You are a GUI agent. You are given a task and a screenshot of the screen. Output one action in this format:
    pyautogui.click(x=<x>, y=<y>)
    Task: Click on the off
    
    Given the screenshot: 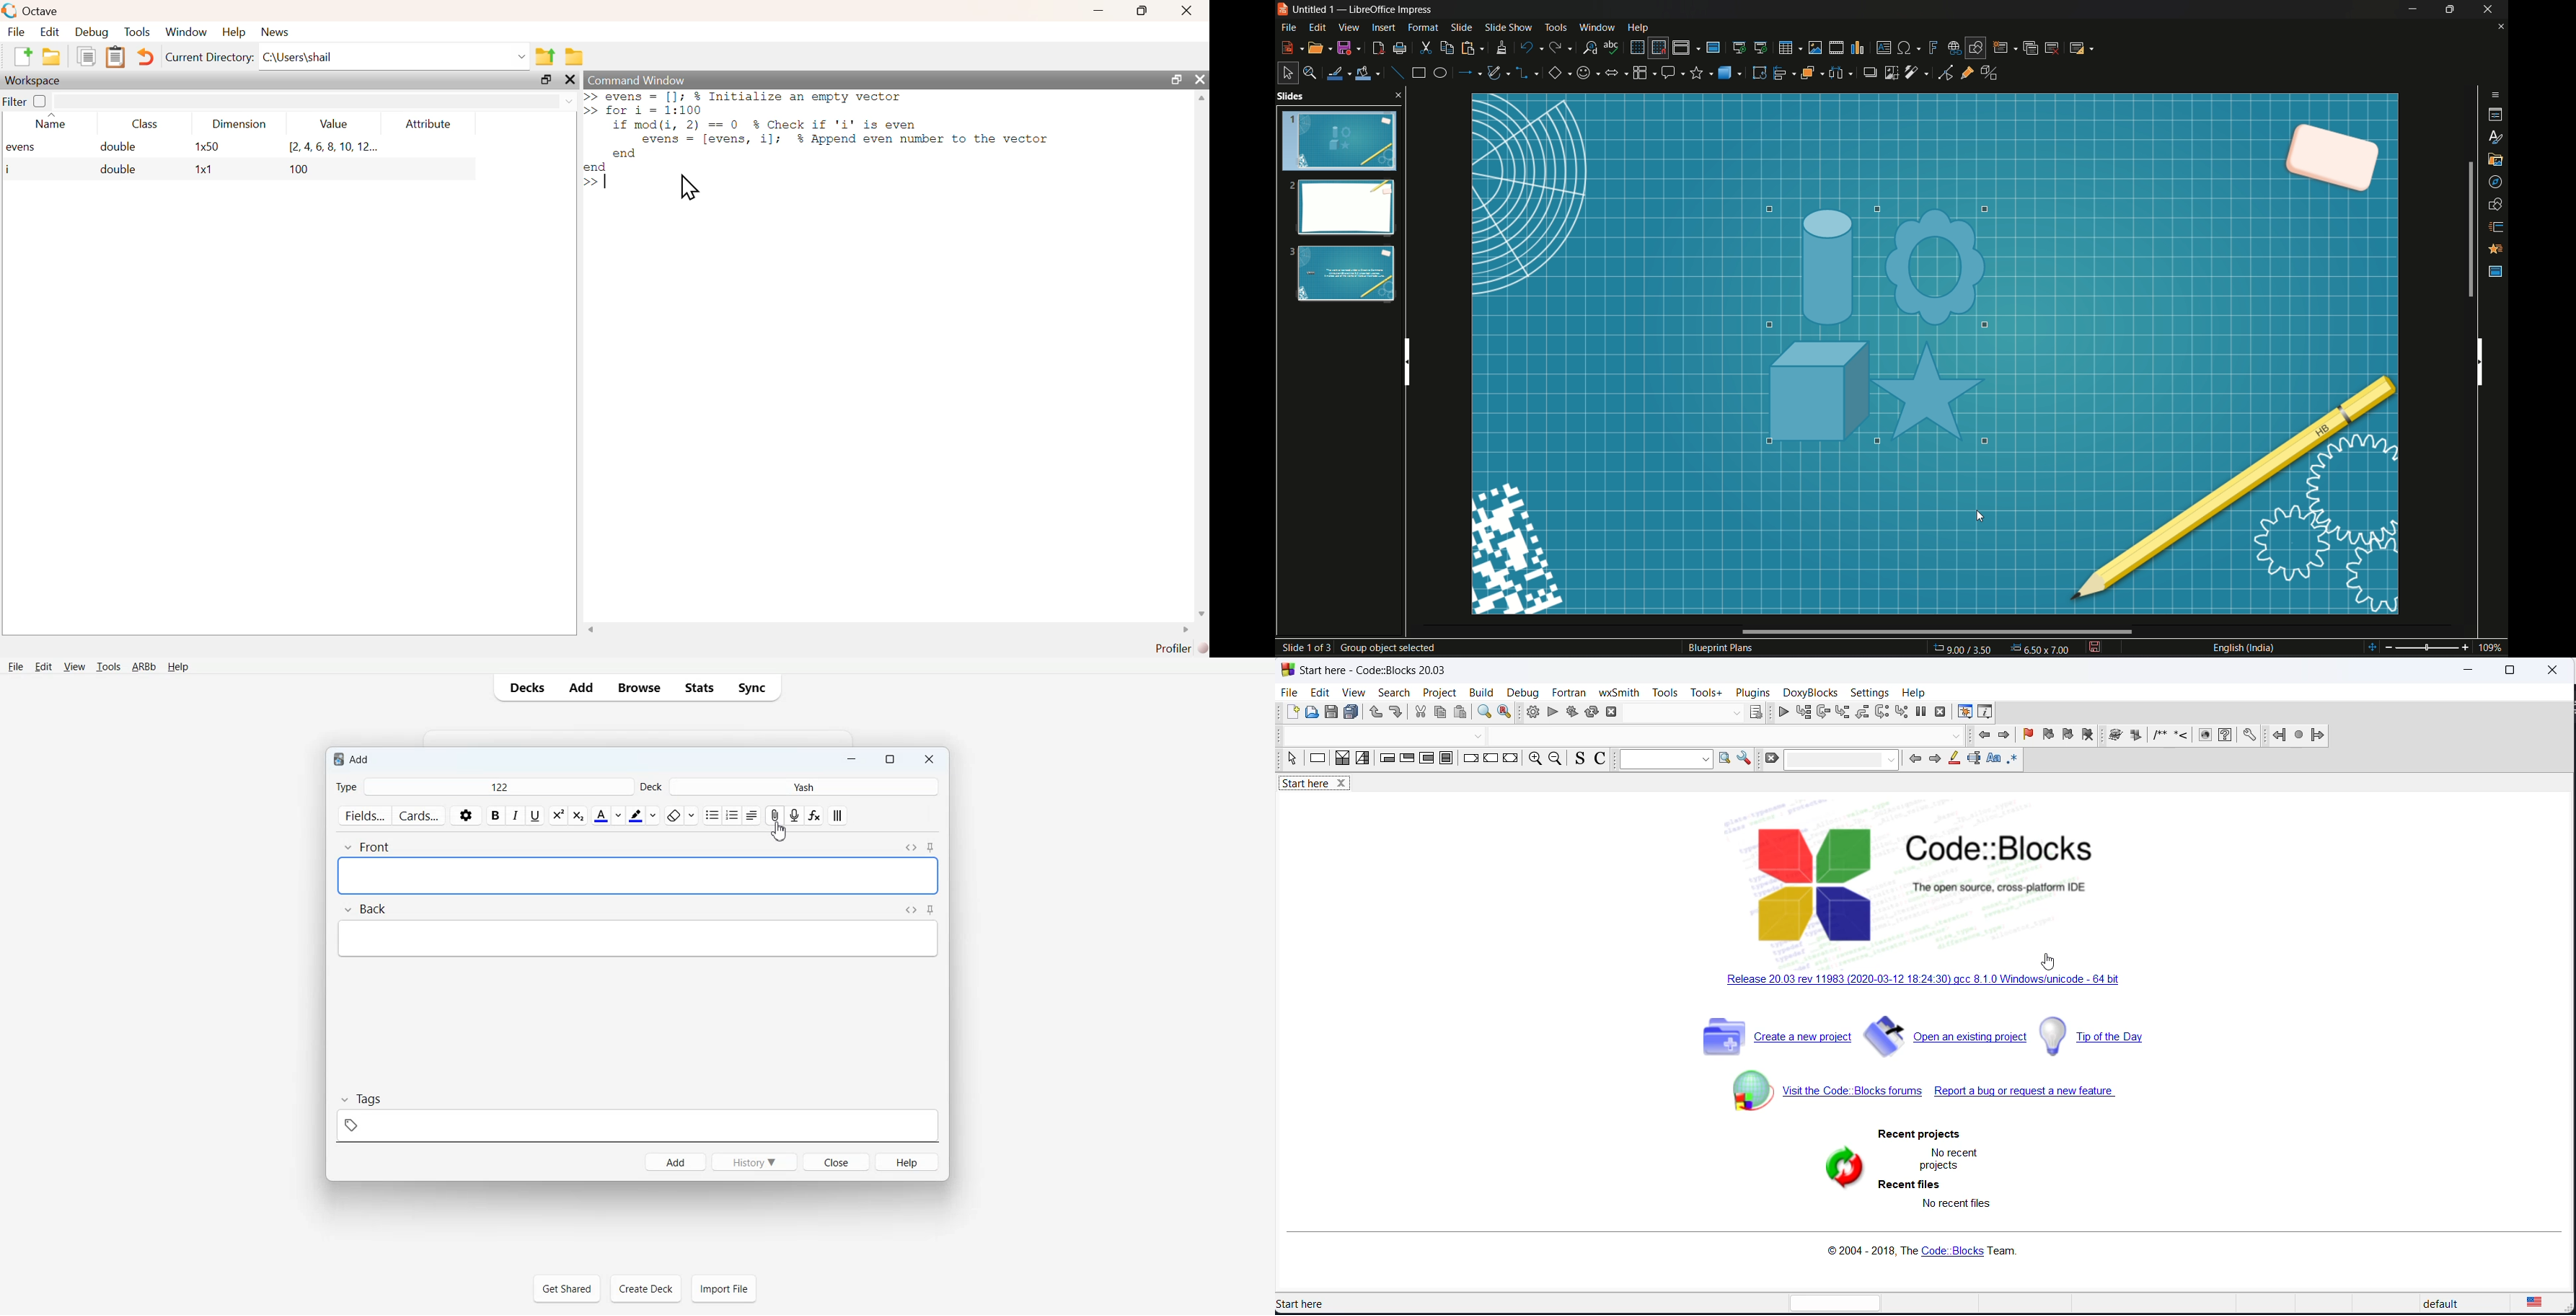 What is the action you would take?
    pyautogui.click(x=40, y=100)
    